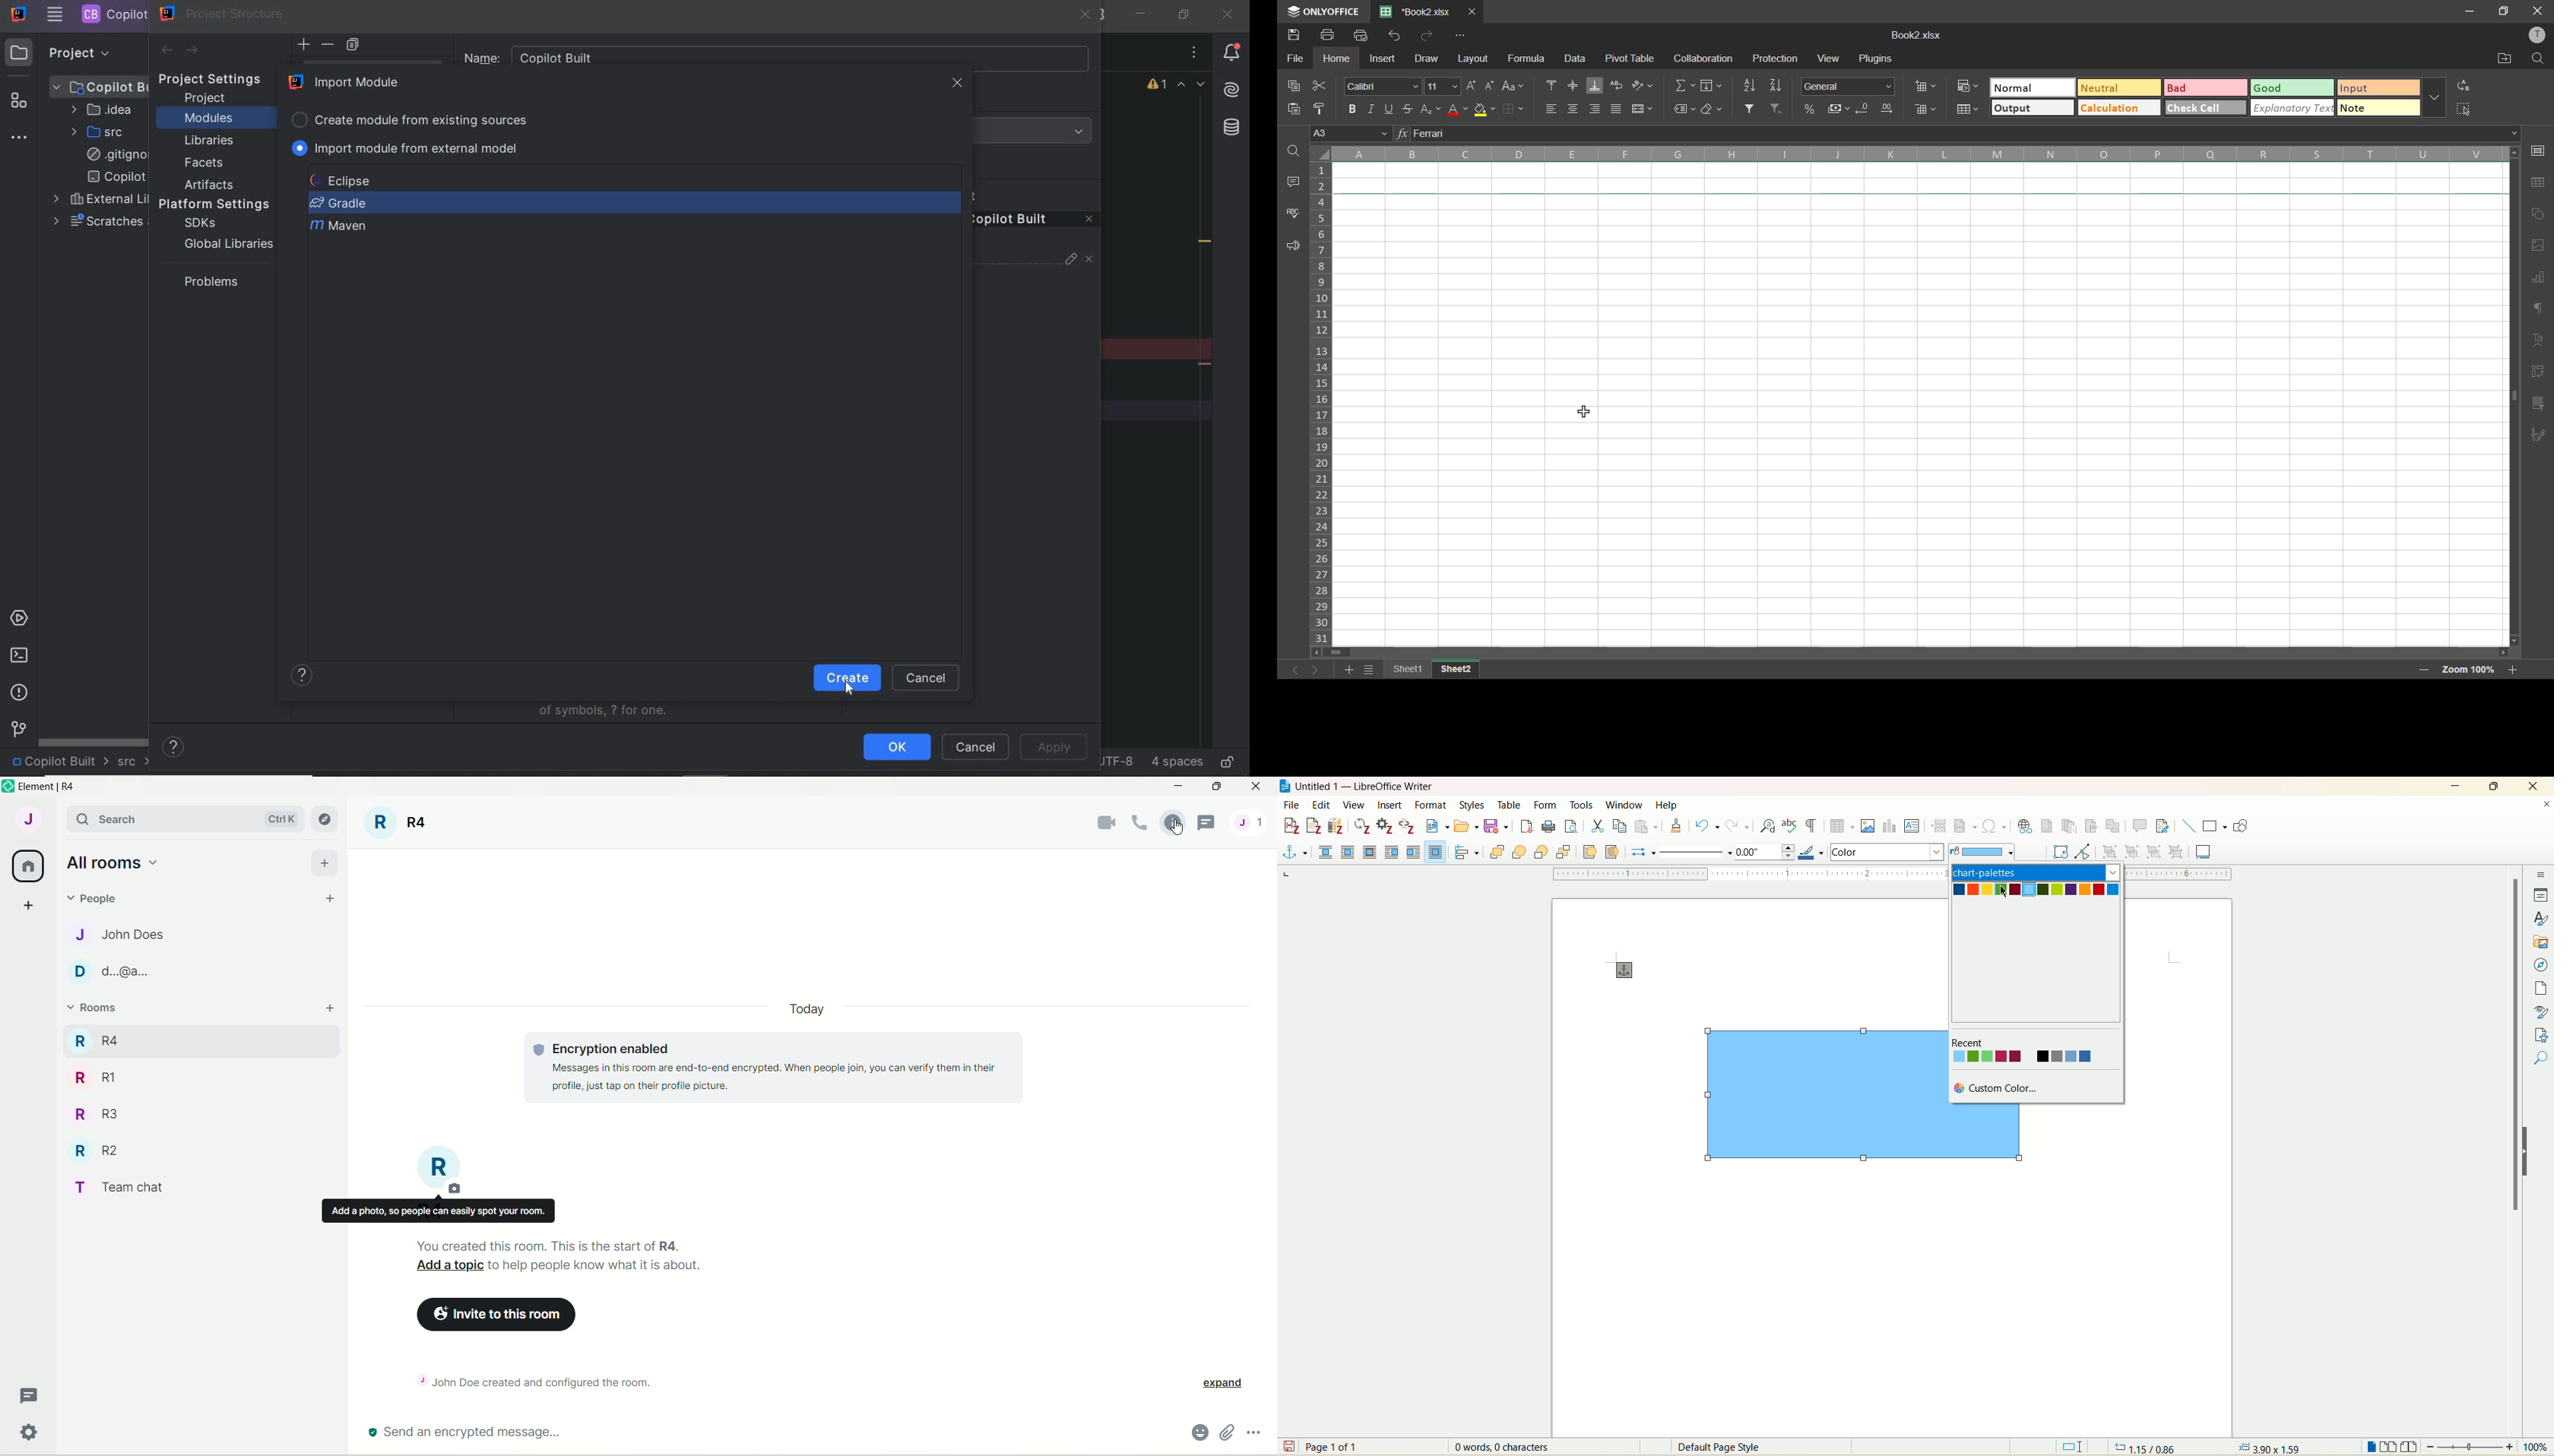 The height and width of the screenshot is (1456, 2576). What do you see at coordinates (805, 1010) in the screenshot?
I see `date` at bounding box center [805, 1010].